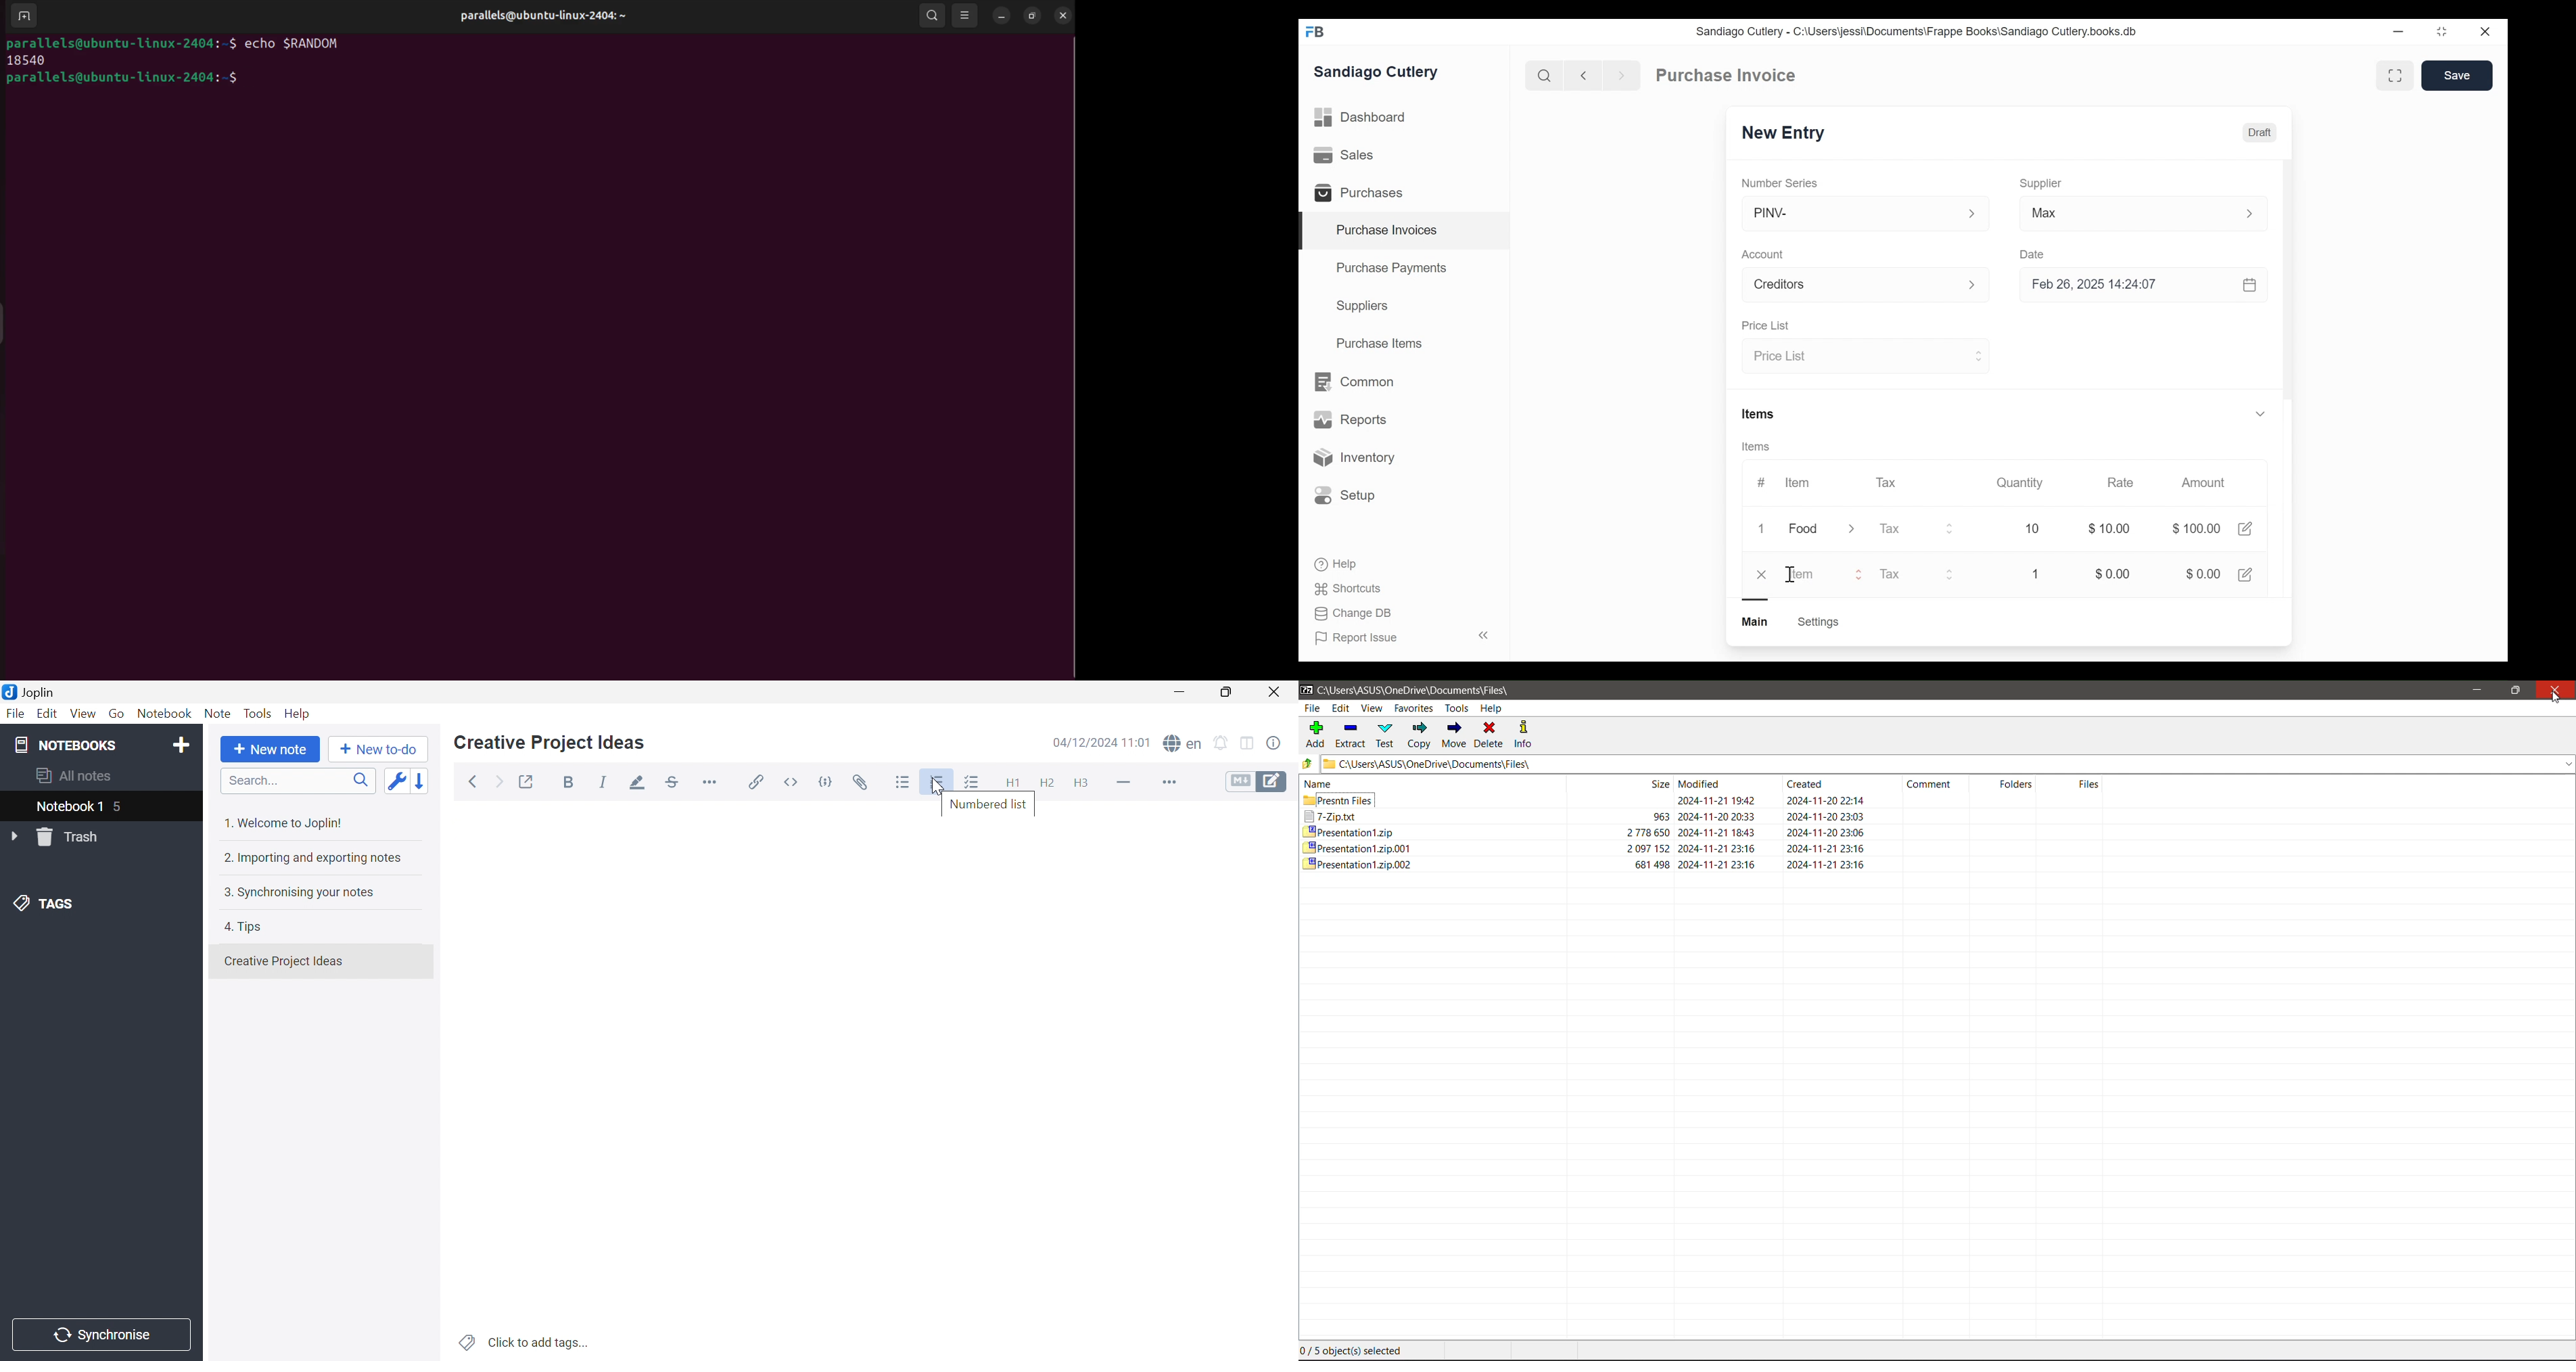 This screenshot has height=1372, width=2576. I want to click on Item, so click(1814, 574).